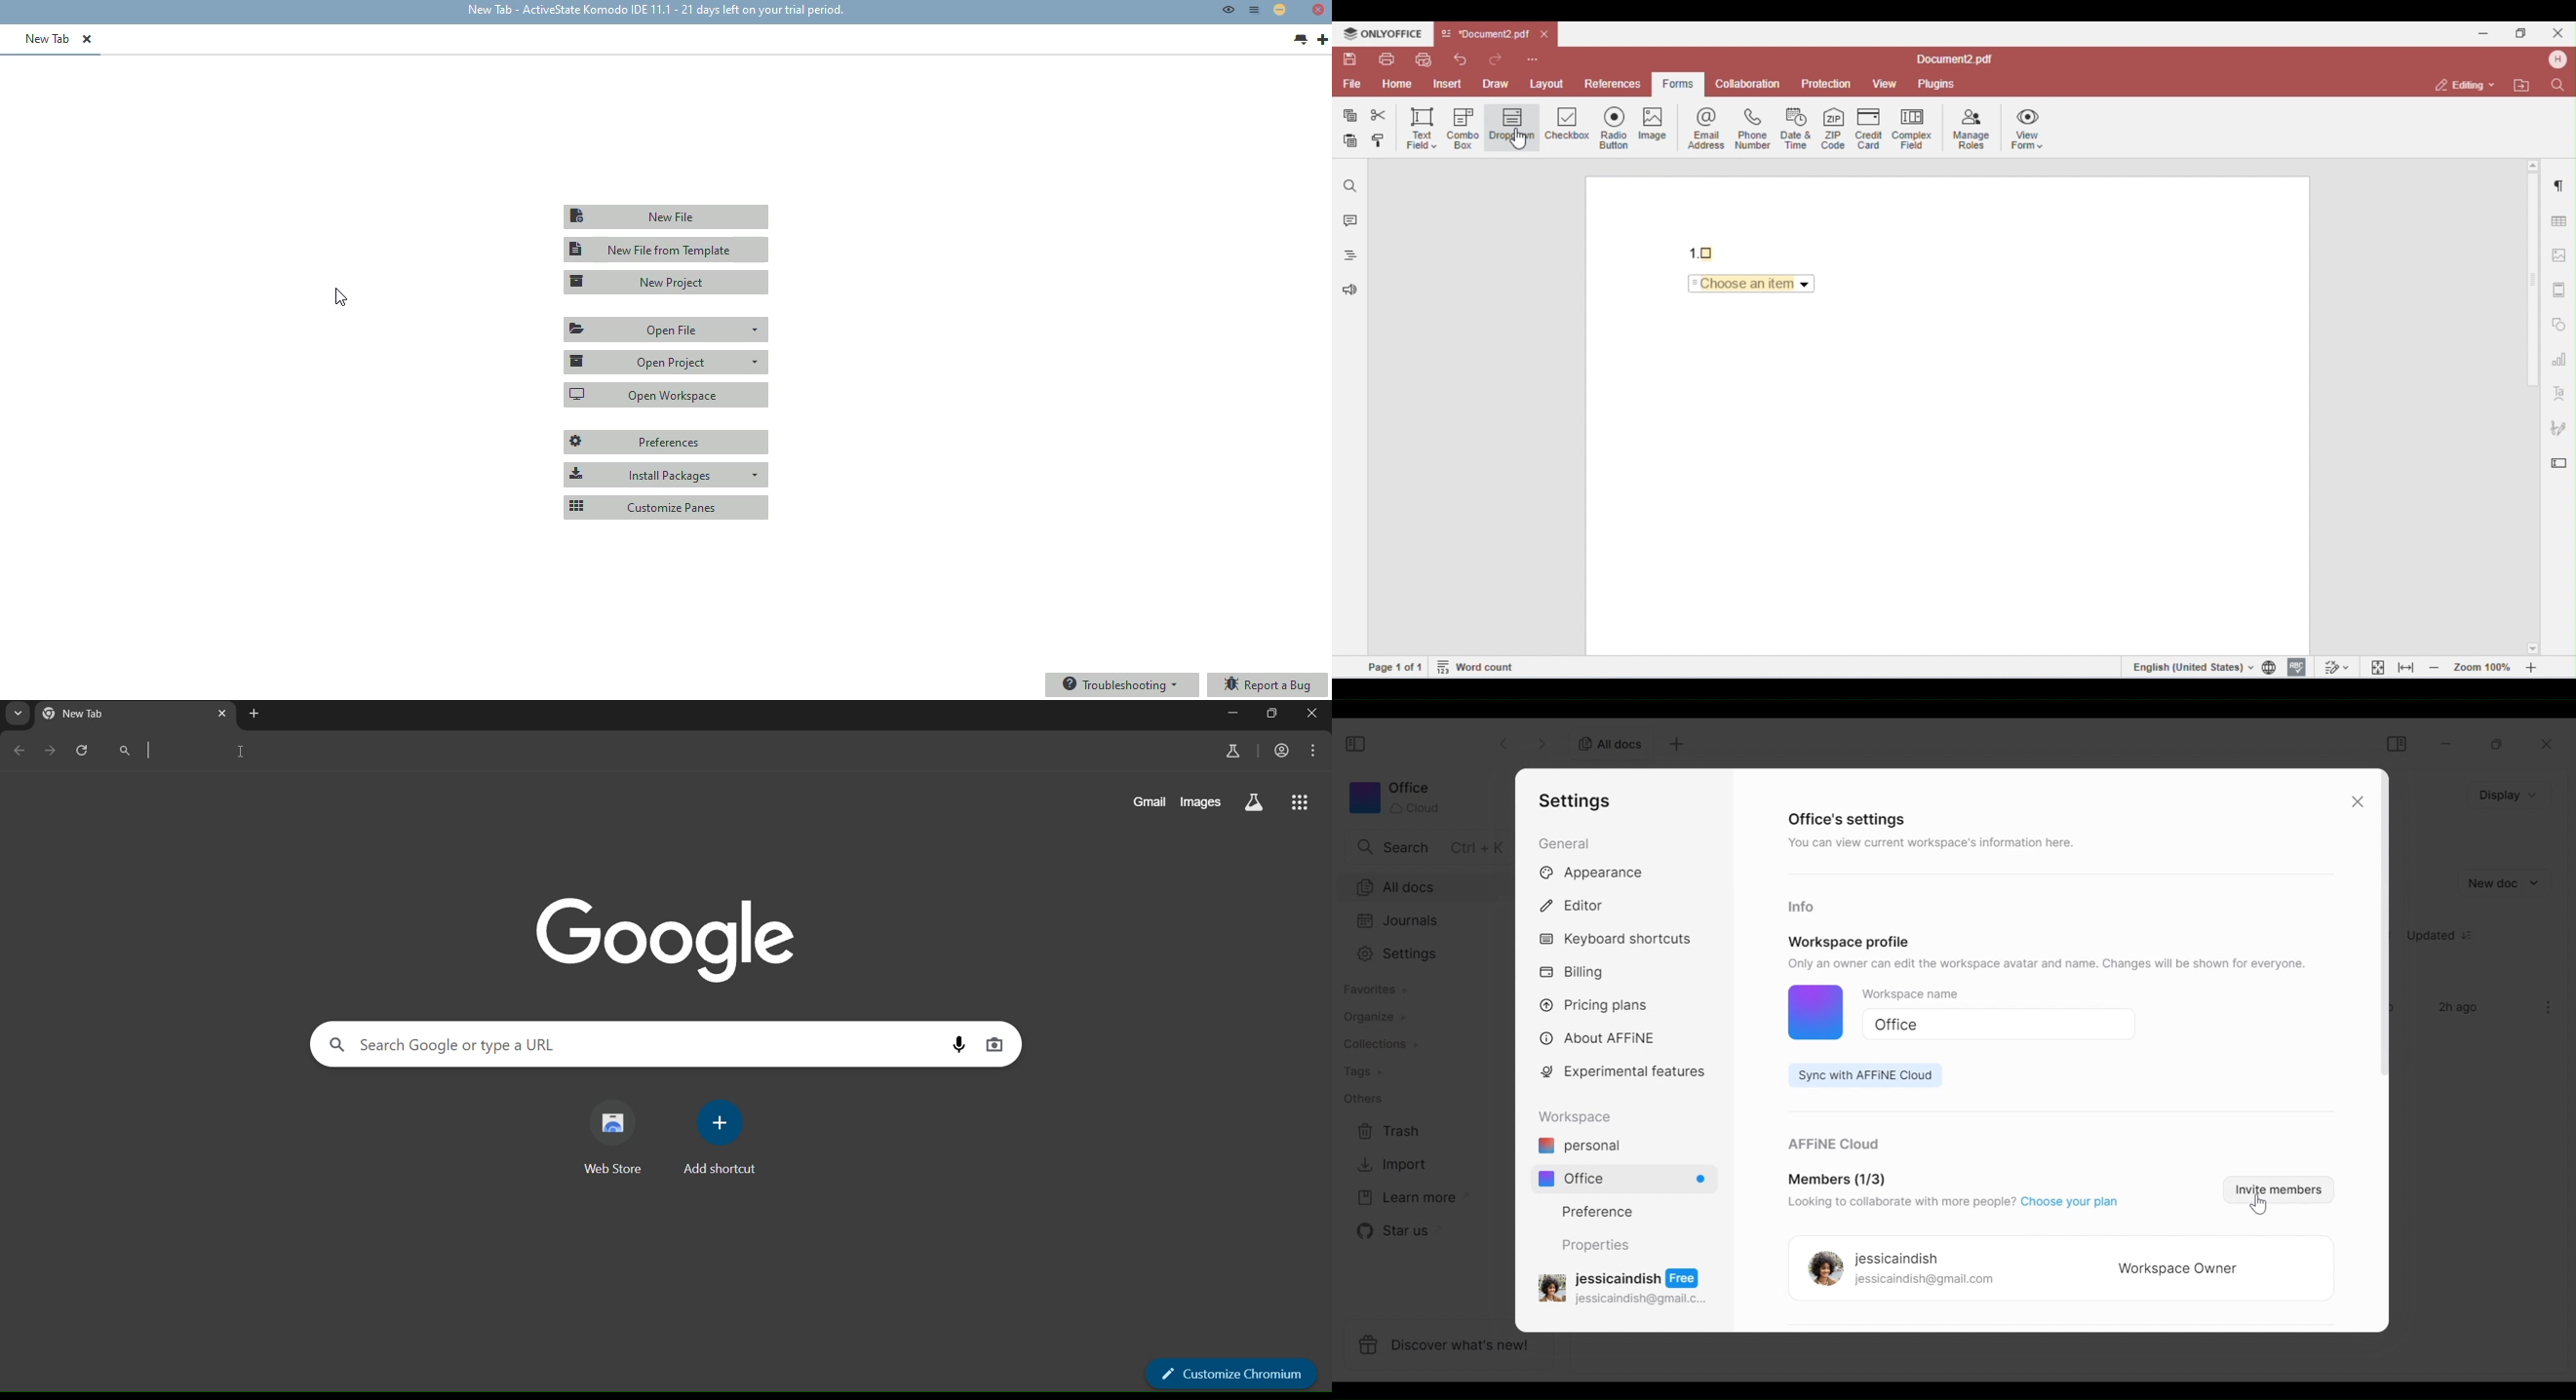 Image resolution: width=2576 pixels, height=1400 pixels. Describe the element at coordinates (222, 713) in the screenshot. I see `close tab` at that location.